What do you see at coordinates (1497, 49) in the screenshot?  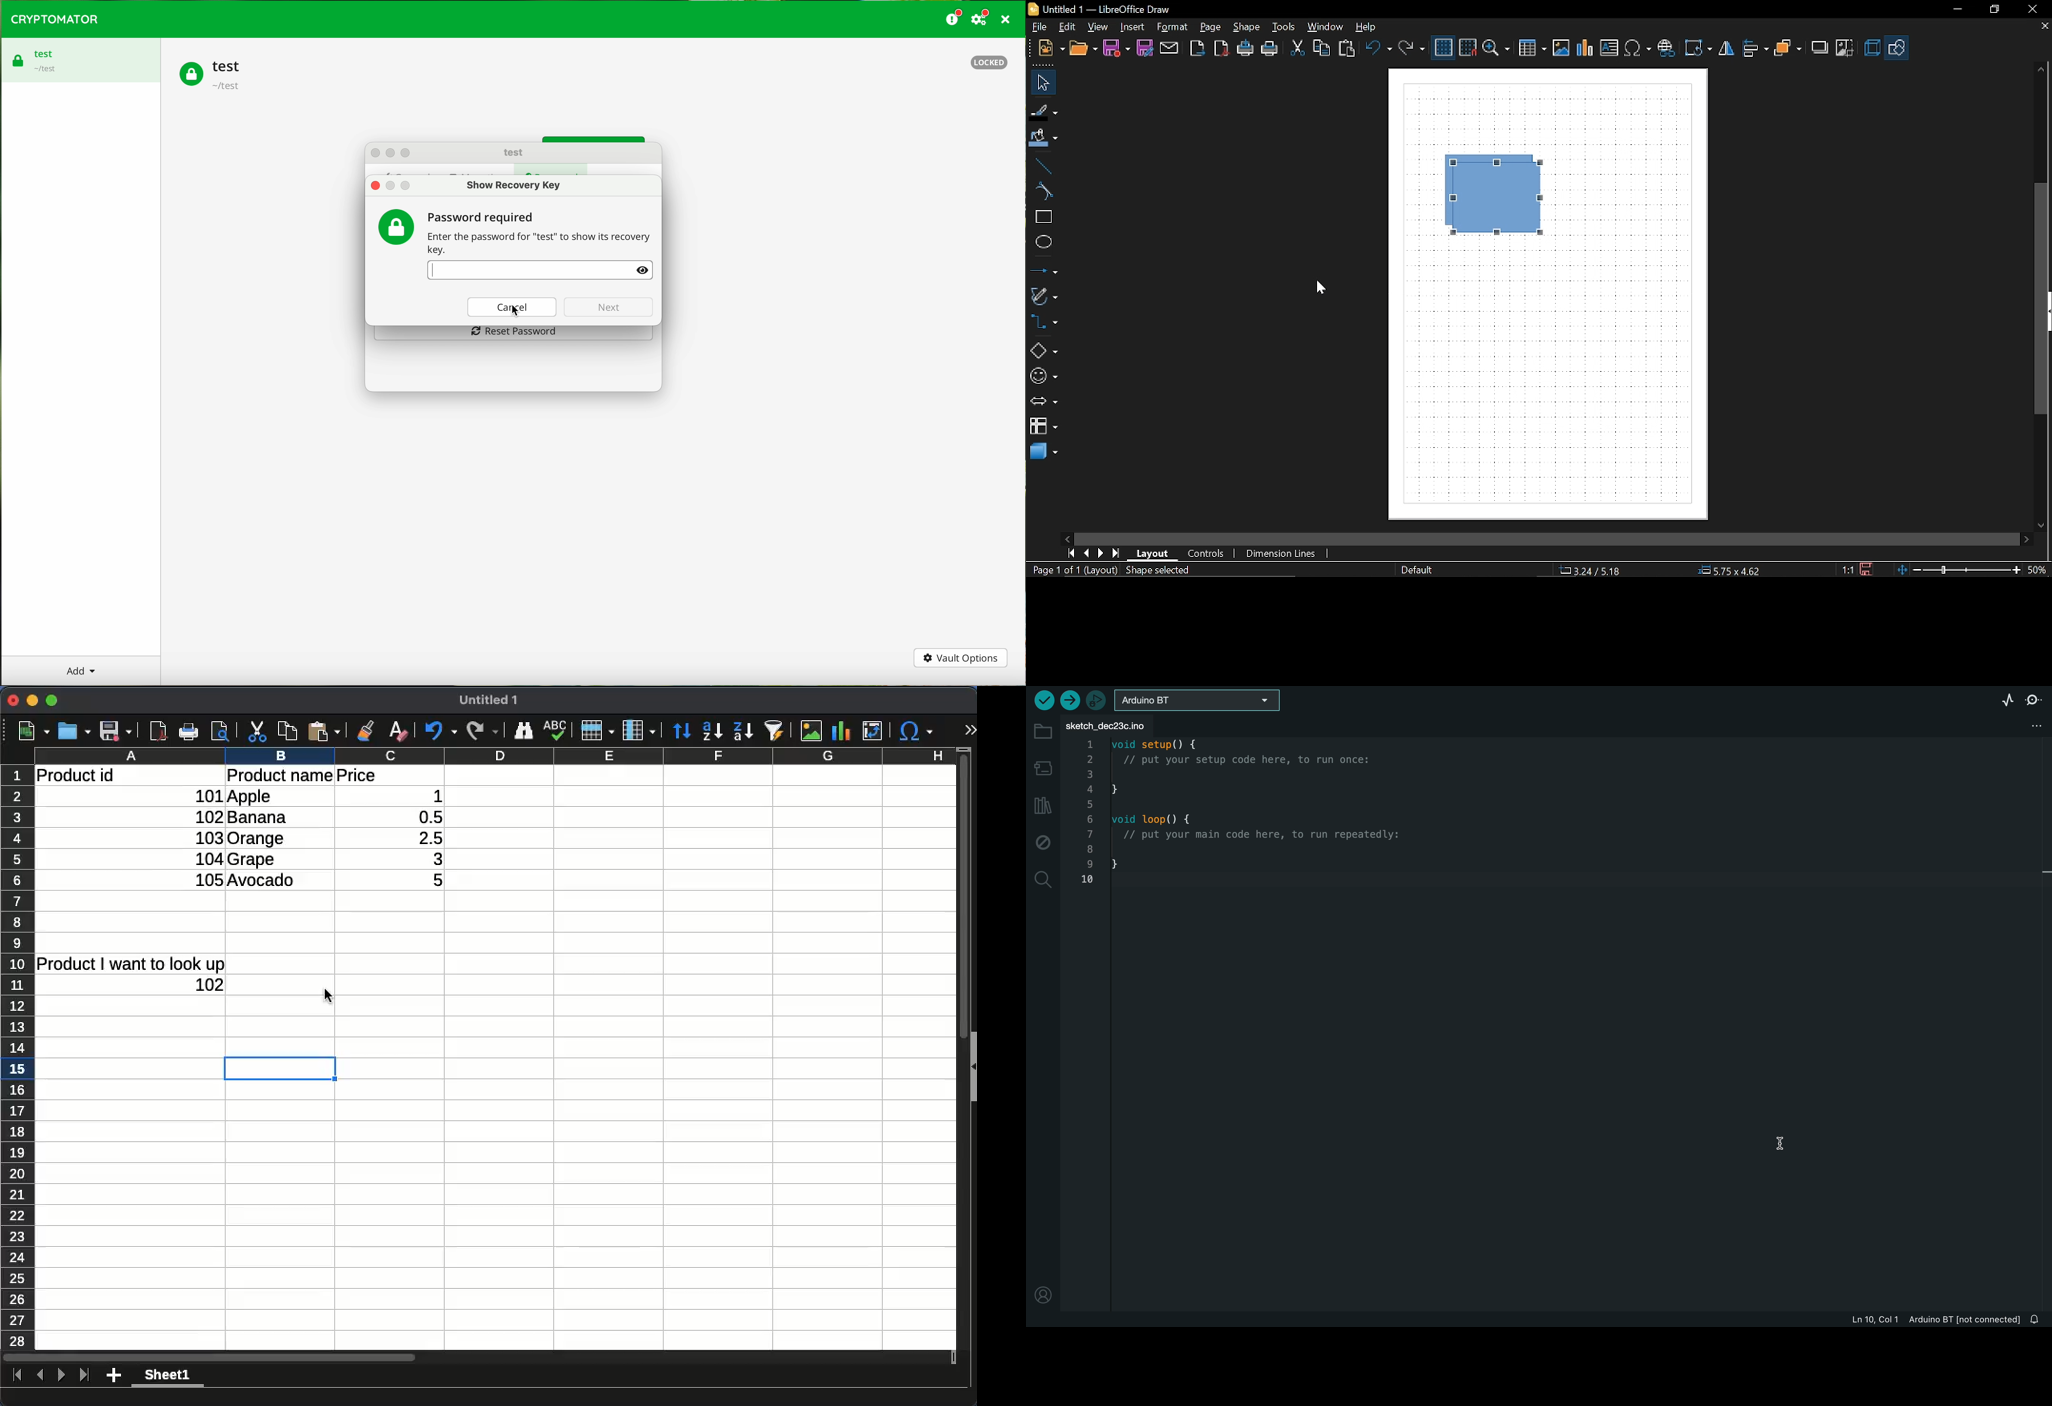 I see `zoom` at bounding box center [1497, 49].